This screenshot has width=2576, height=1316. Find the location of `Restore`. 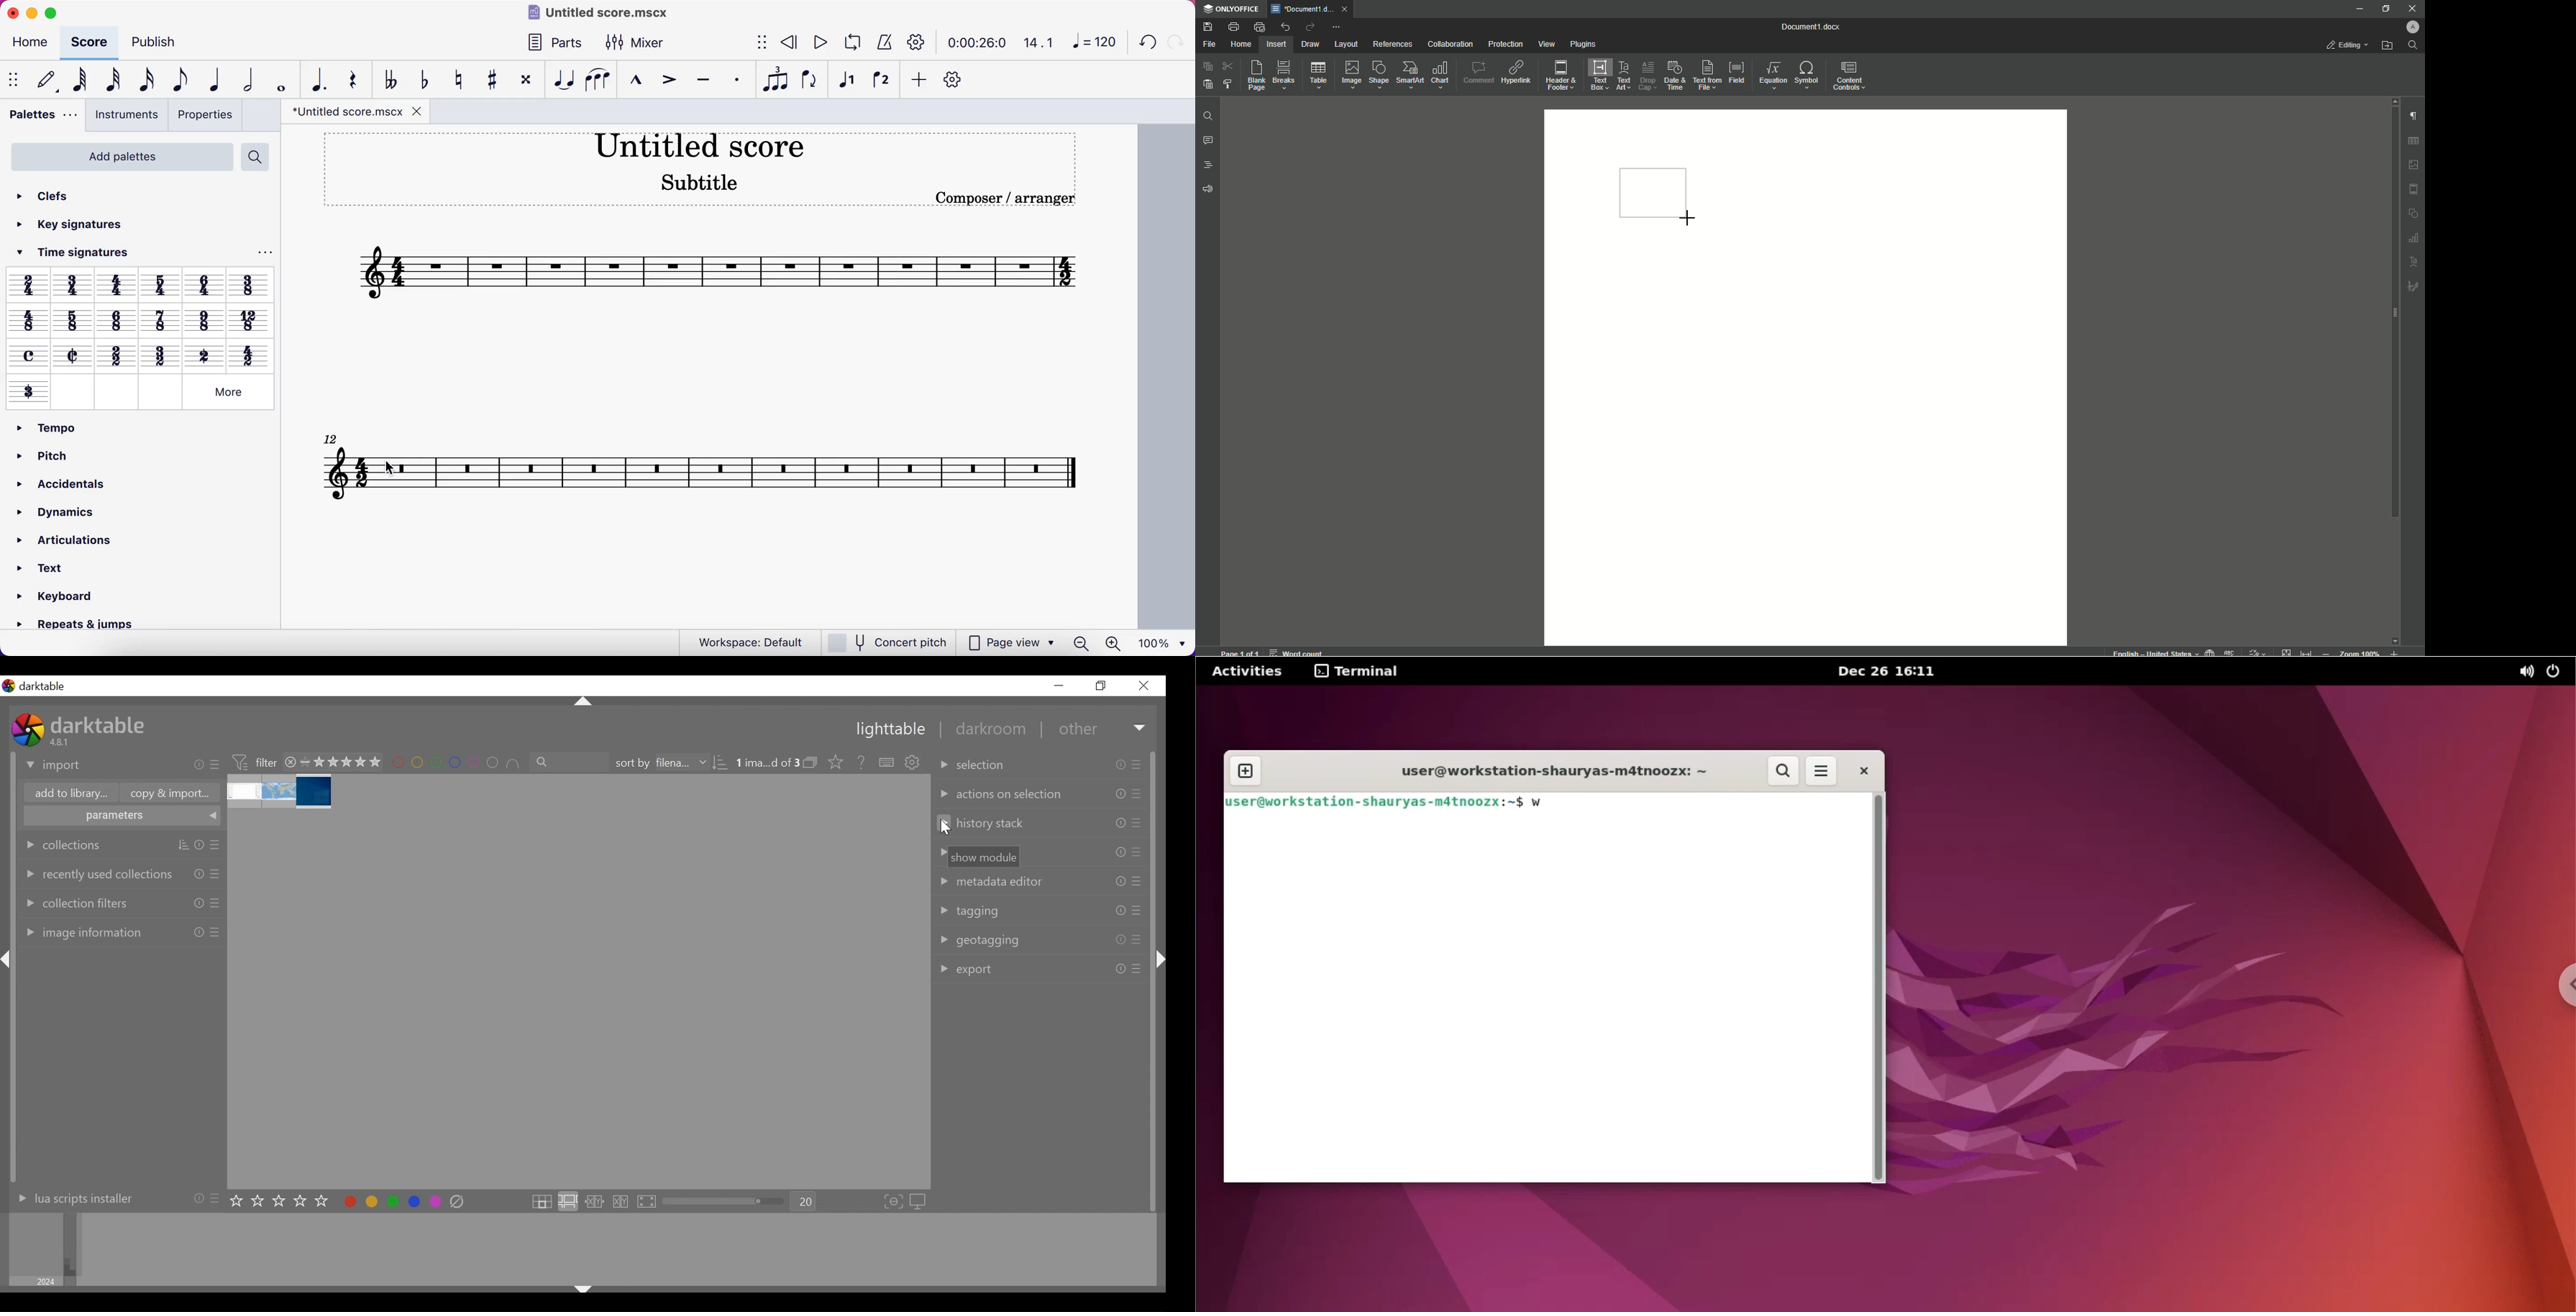

Restore is located at coordinates (2384, 9).